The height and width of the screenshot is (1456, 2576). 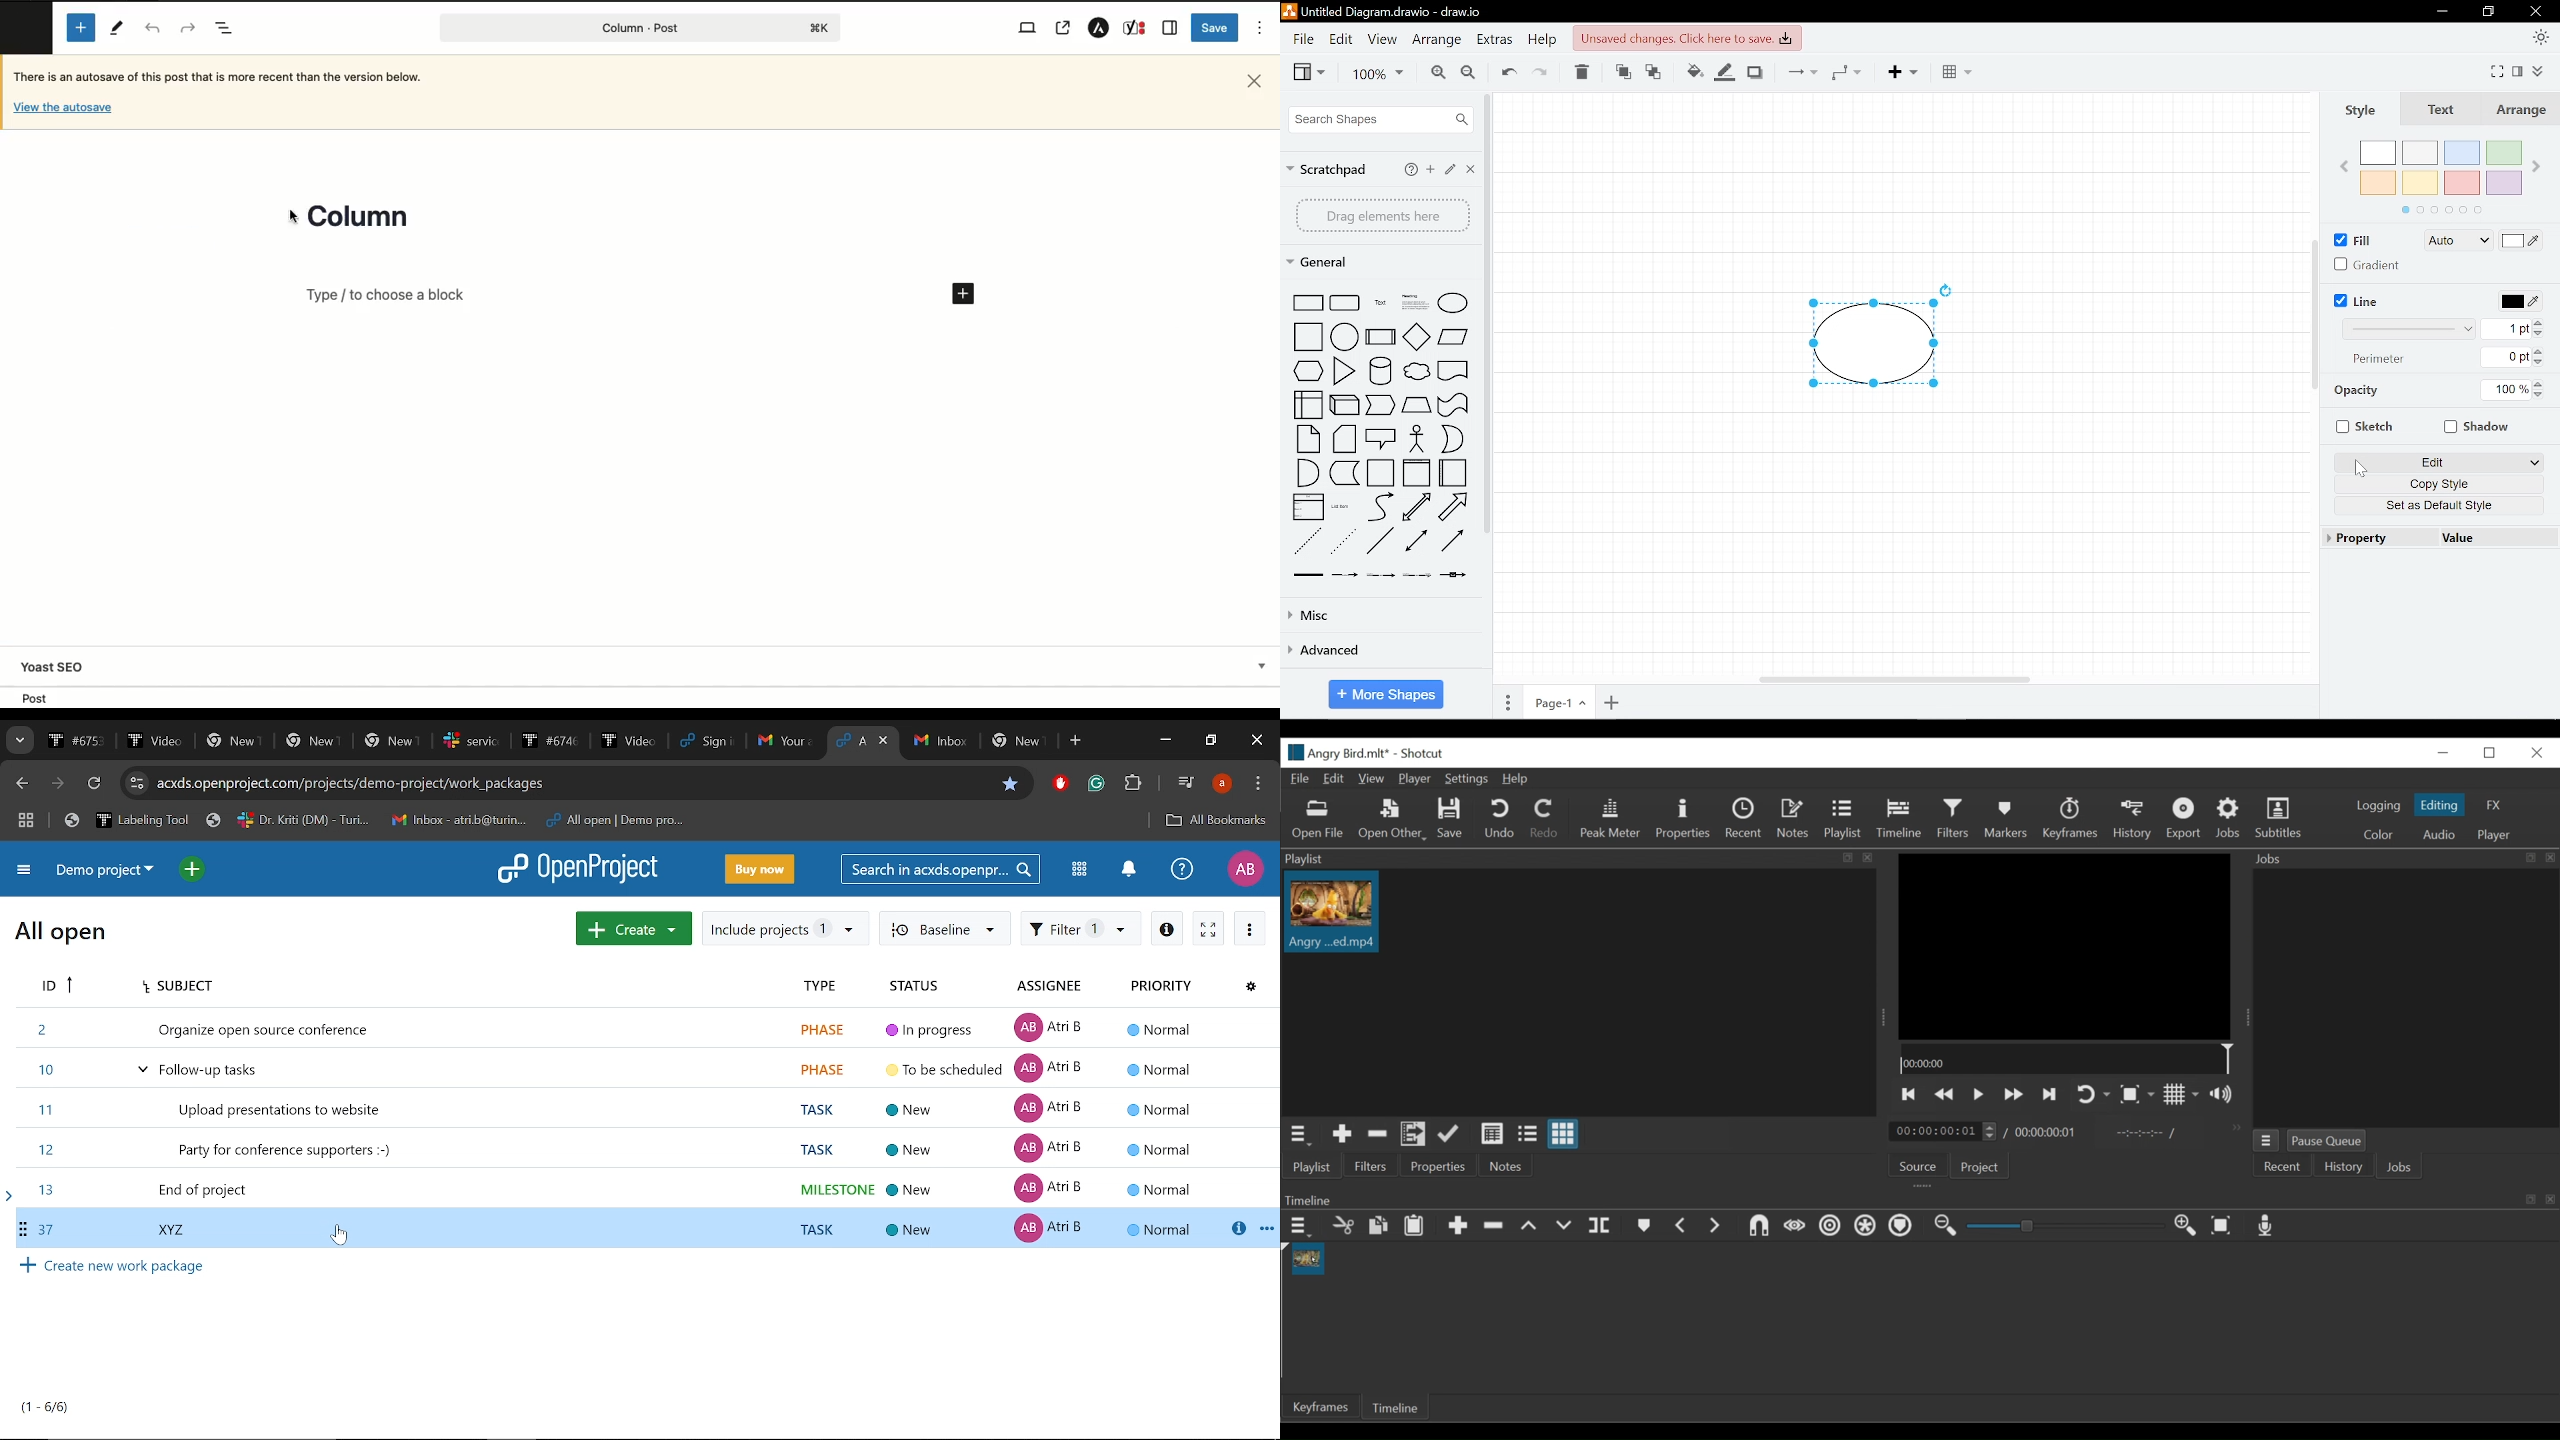 What do you see at coordinates (2222, 1227) in the screenshot?
I see `Zoom timeline to fit` at bounding box center [2222, 1227].